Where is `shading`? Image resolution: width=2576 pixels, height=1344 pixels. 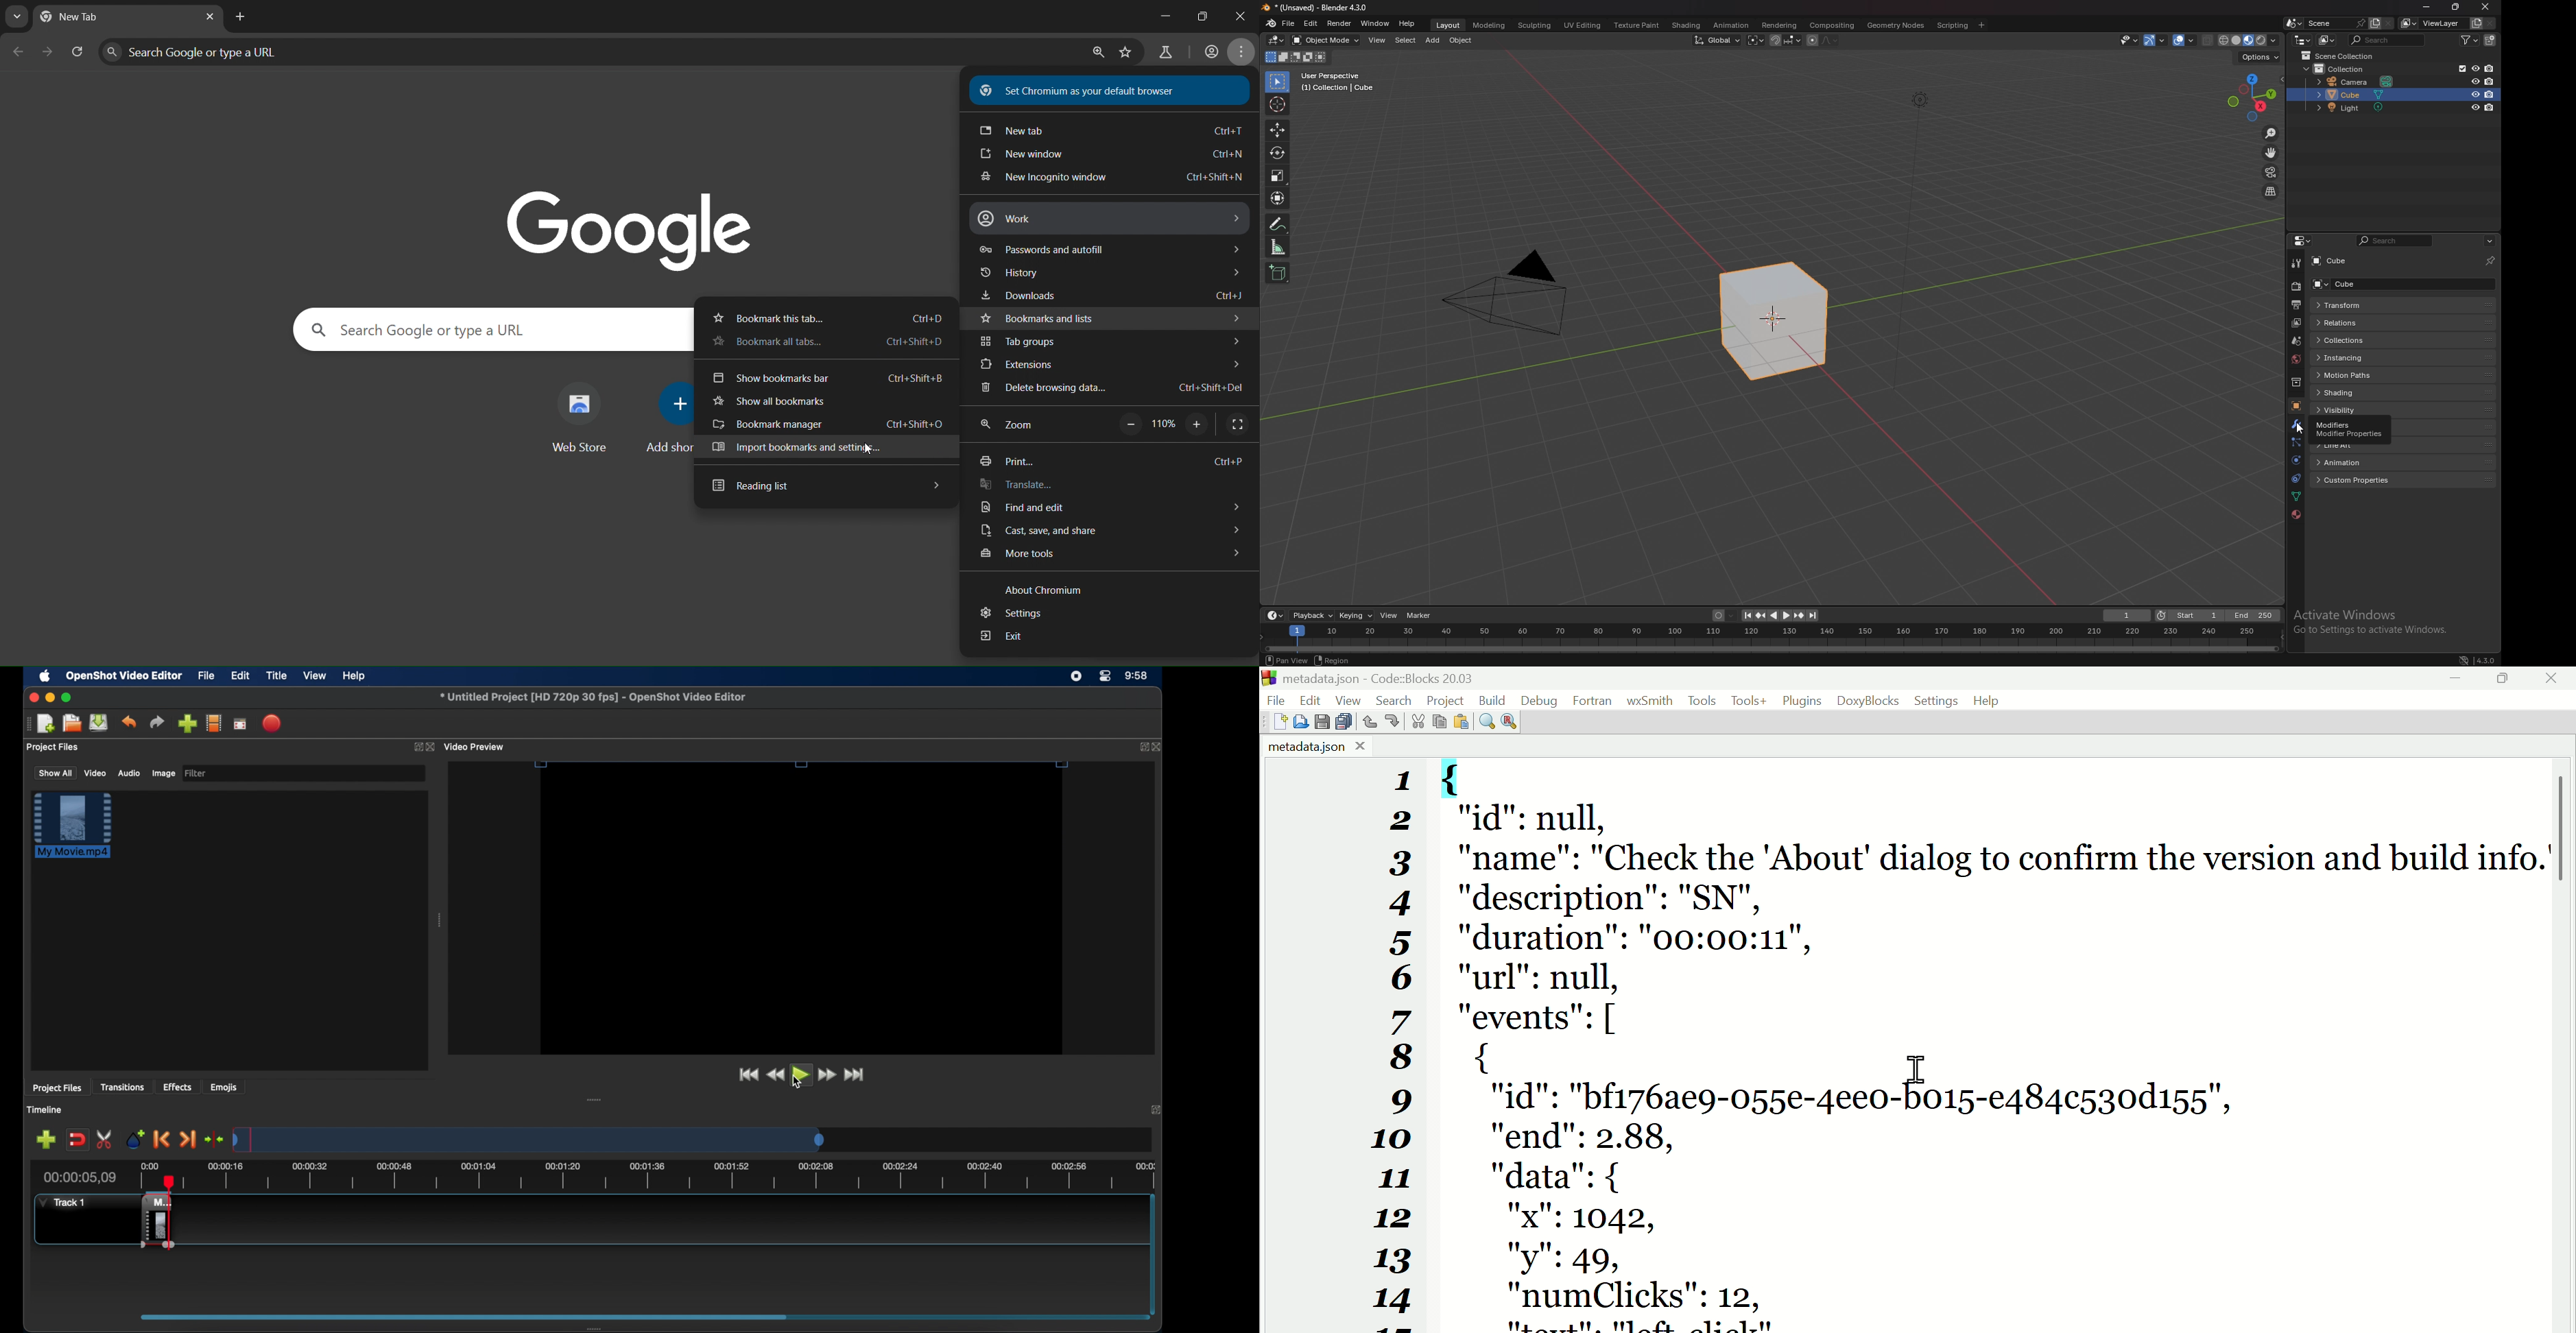 shading is located at coordinates (1688, 25).